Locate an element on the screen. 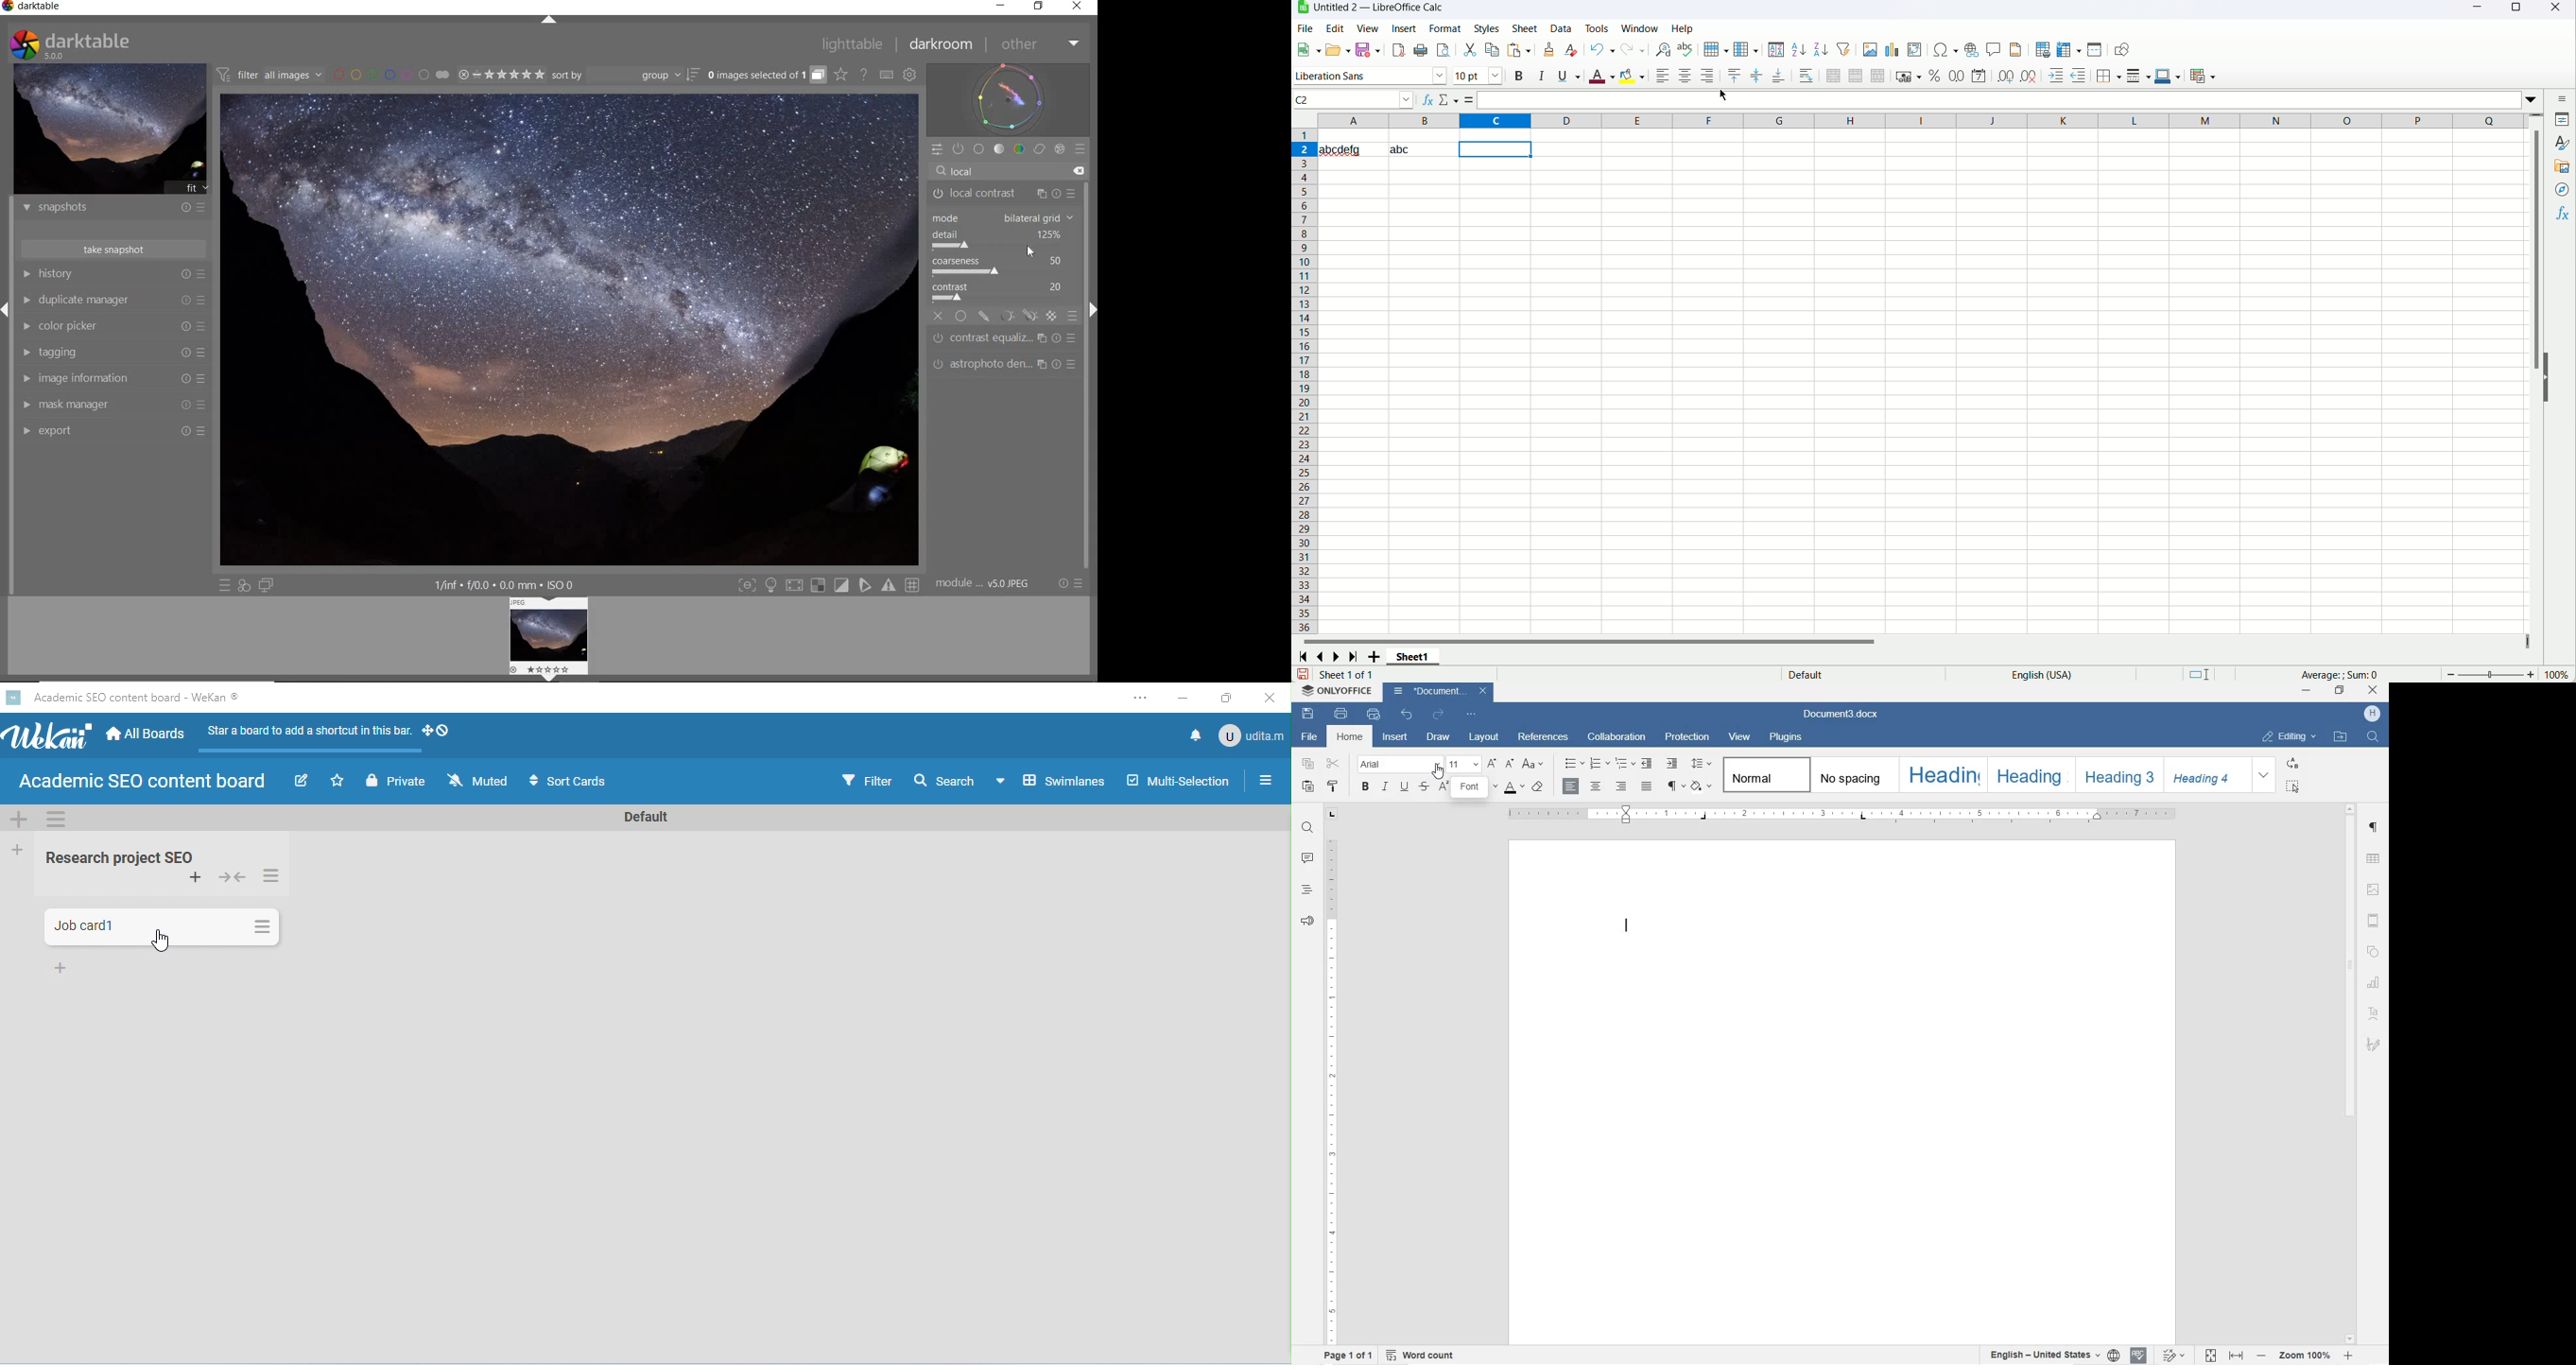  cut is located at coordinates (1469, 50).